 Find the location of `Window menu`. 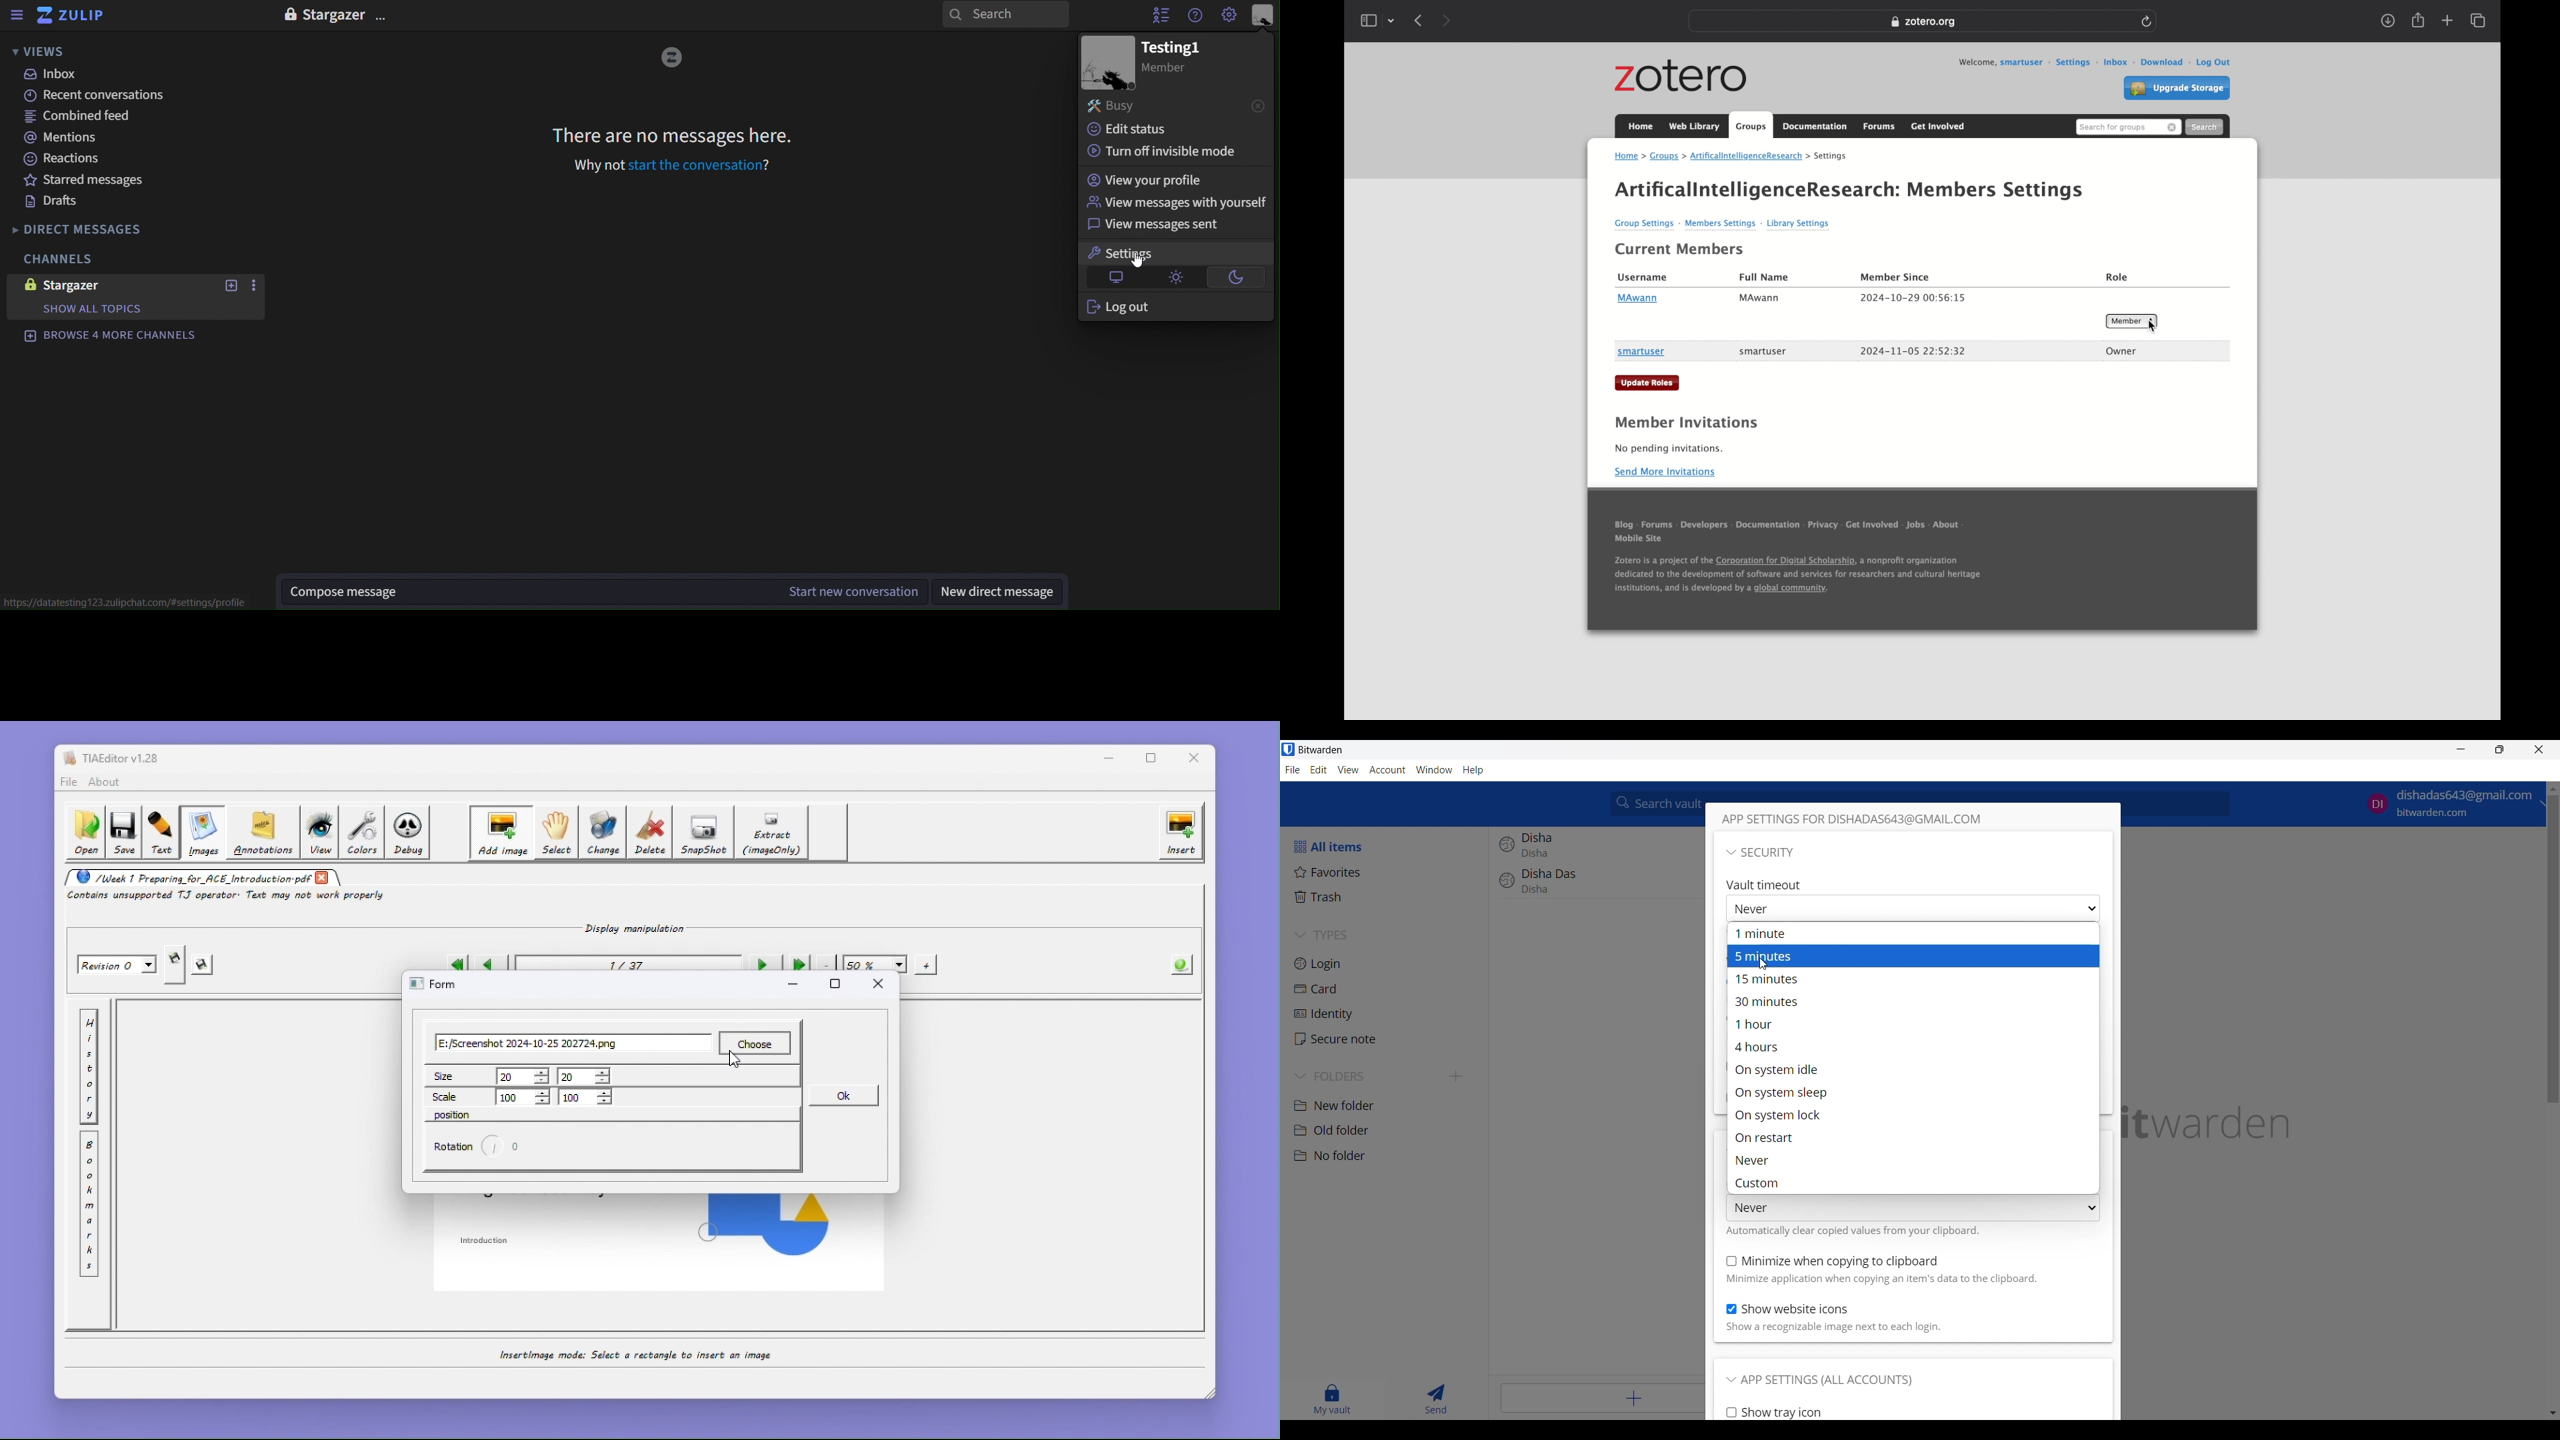

Window menu is located at coordinates (1434, 770).